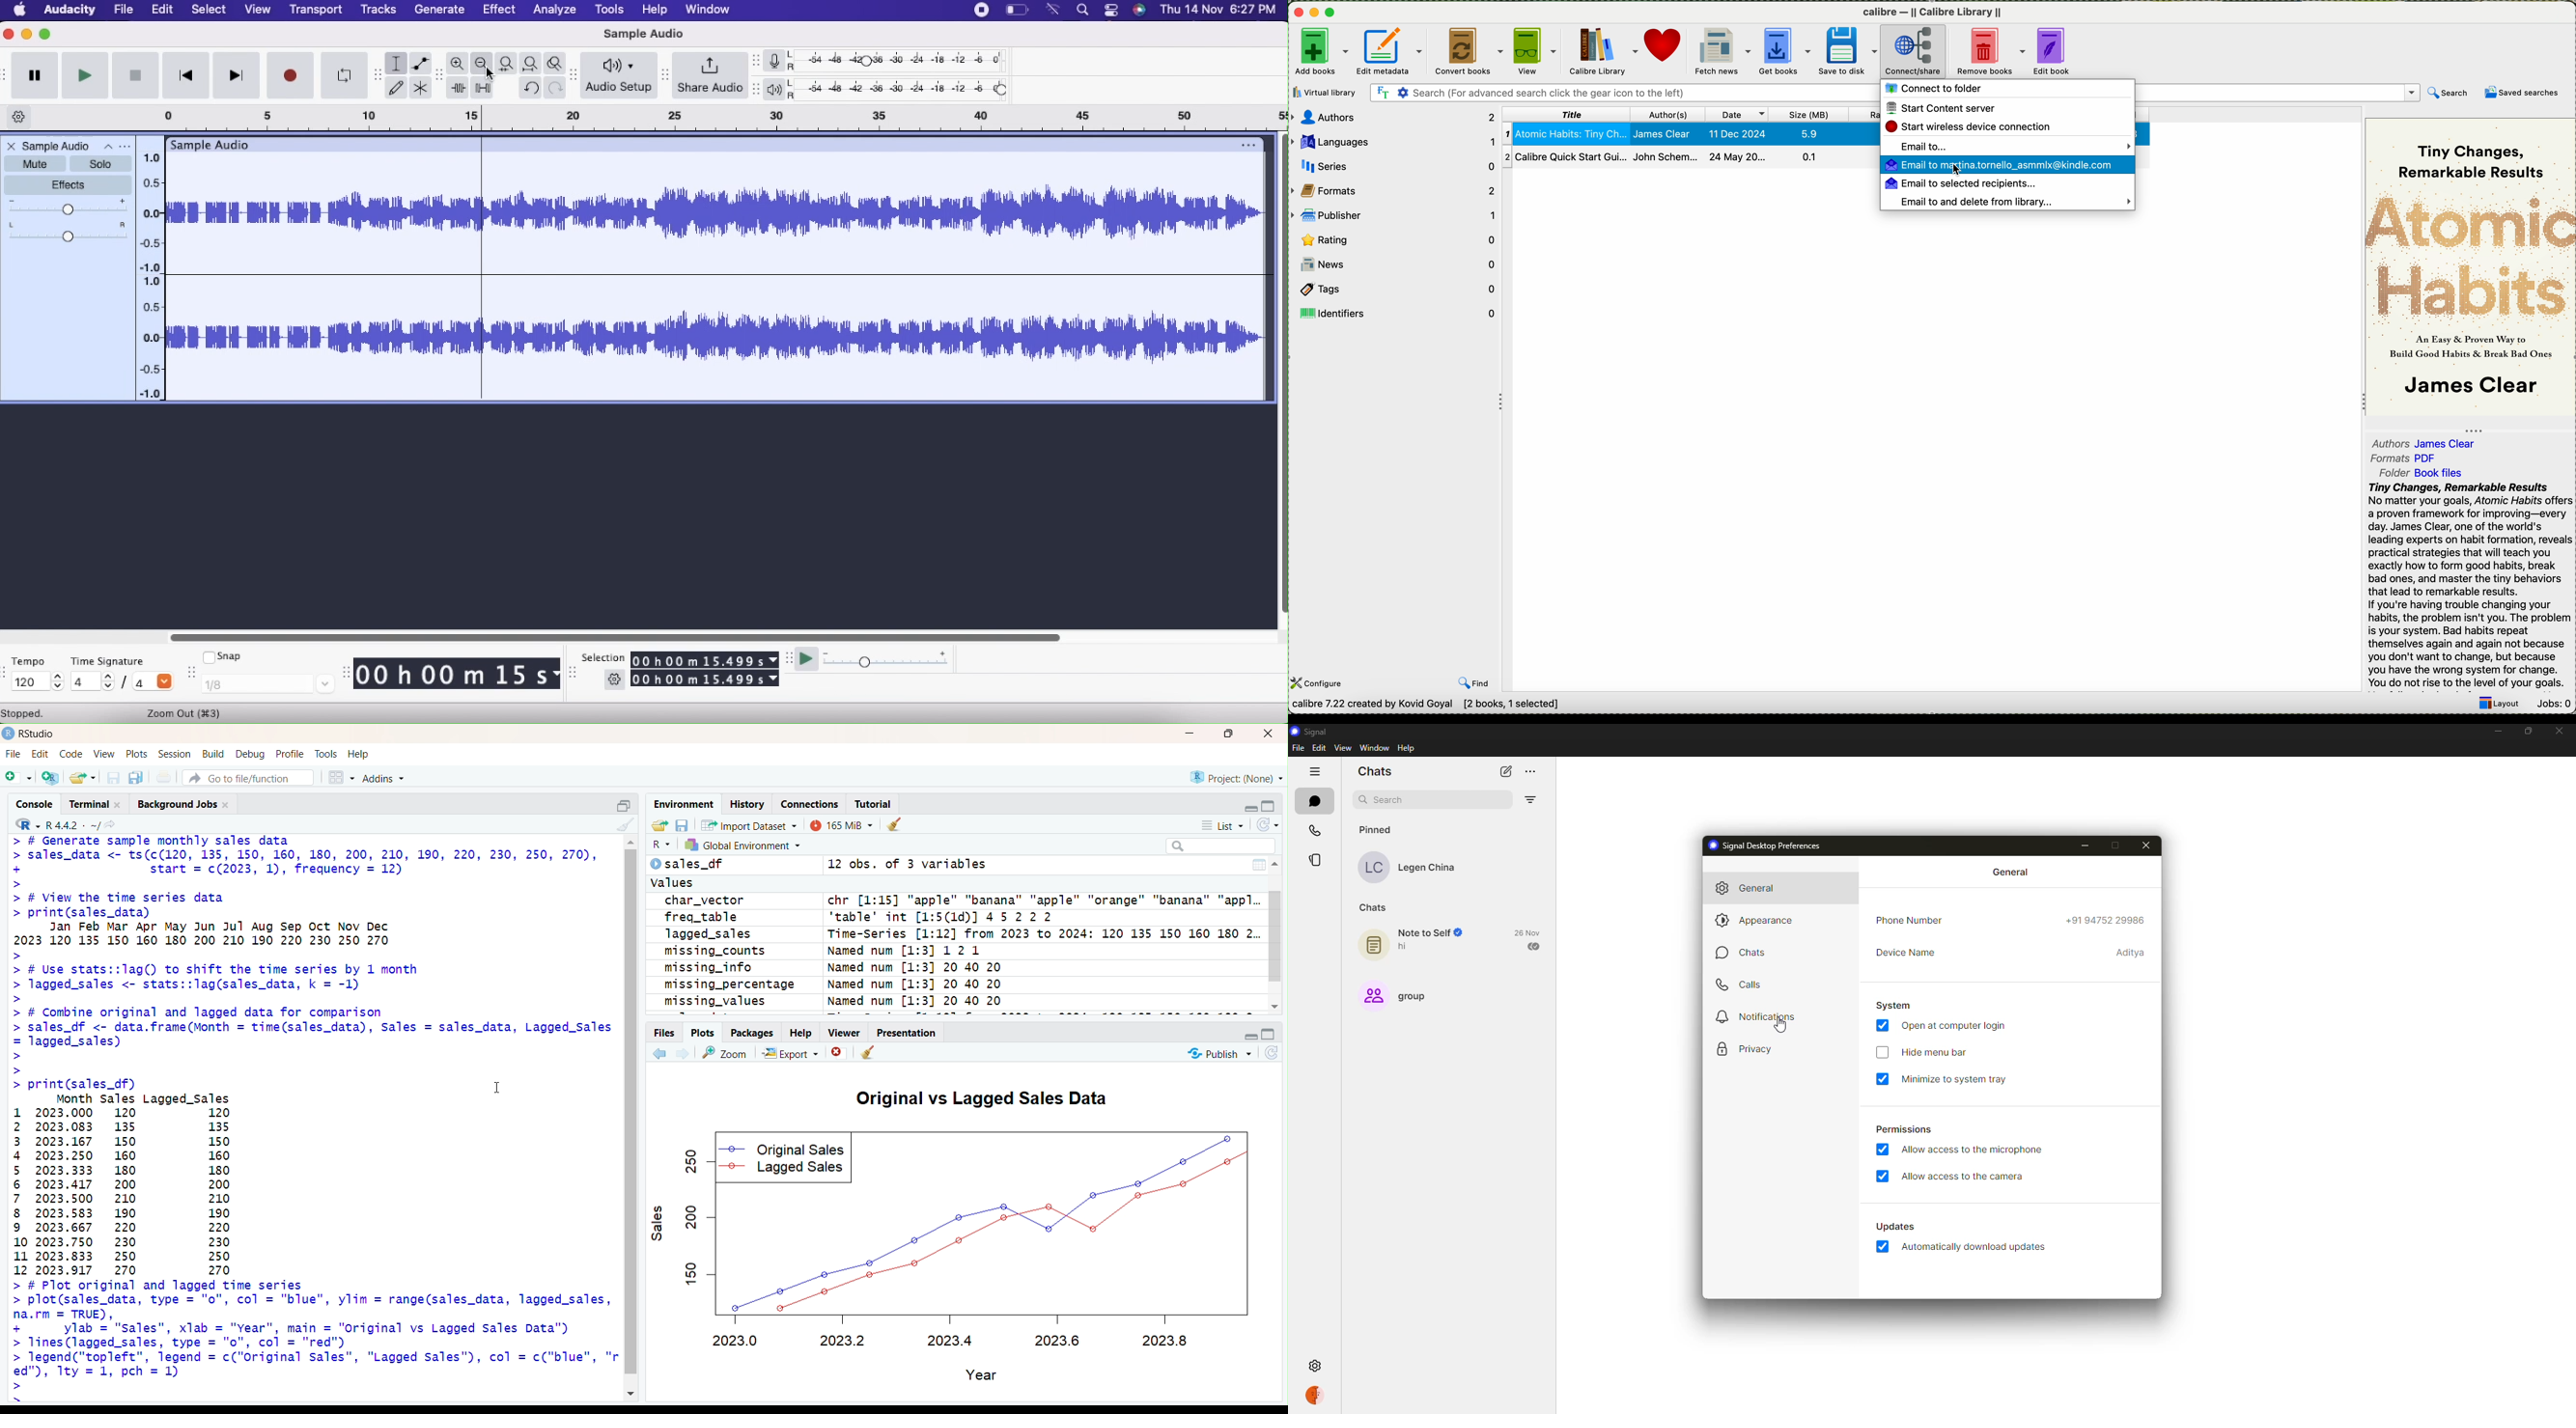 This screenshot has height=1428, width=2576. What do you see at coordinates (2131, 953) in the screenshot?
I see `device name` at bounding box center [2131, 953].